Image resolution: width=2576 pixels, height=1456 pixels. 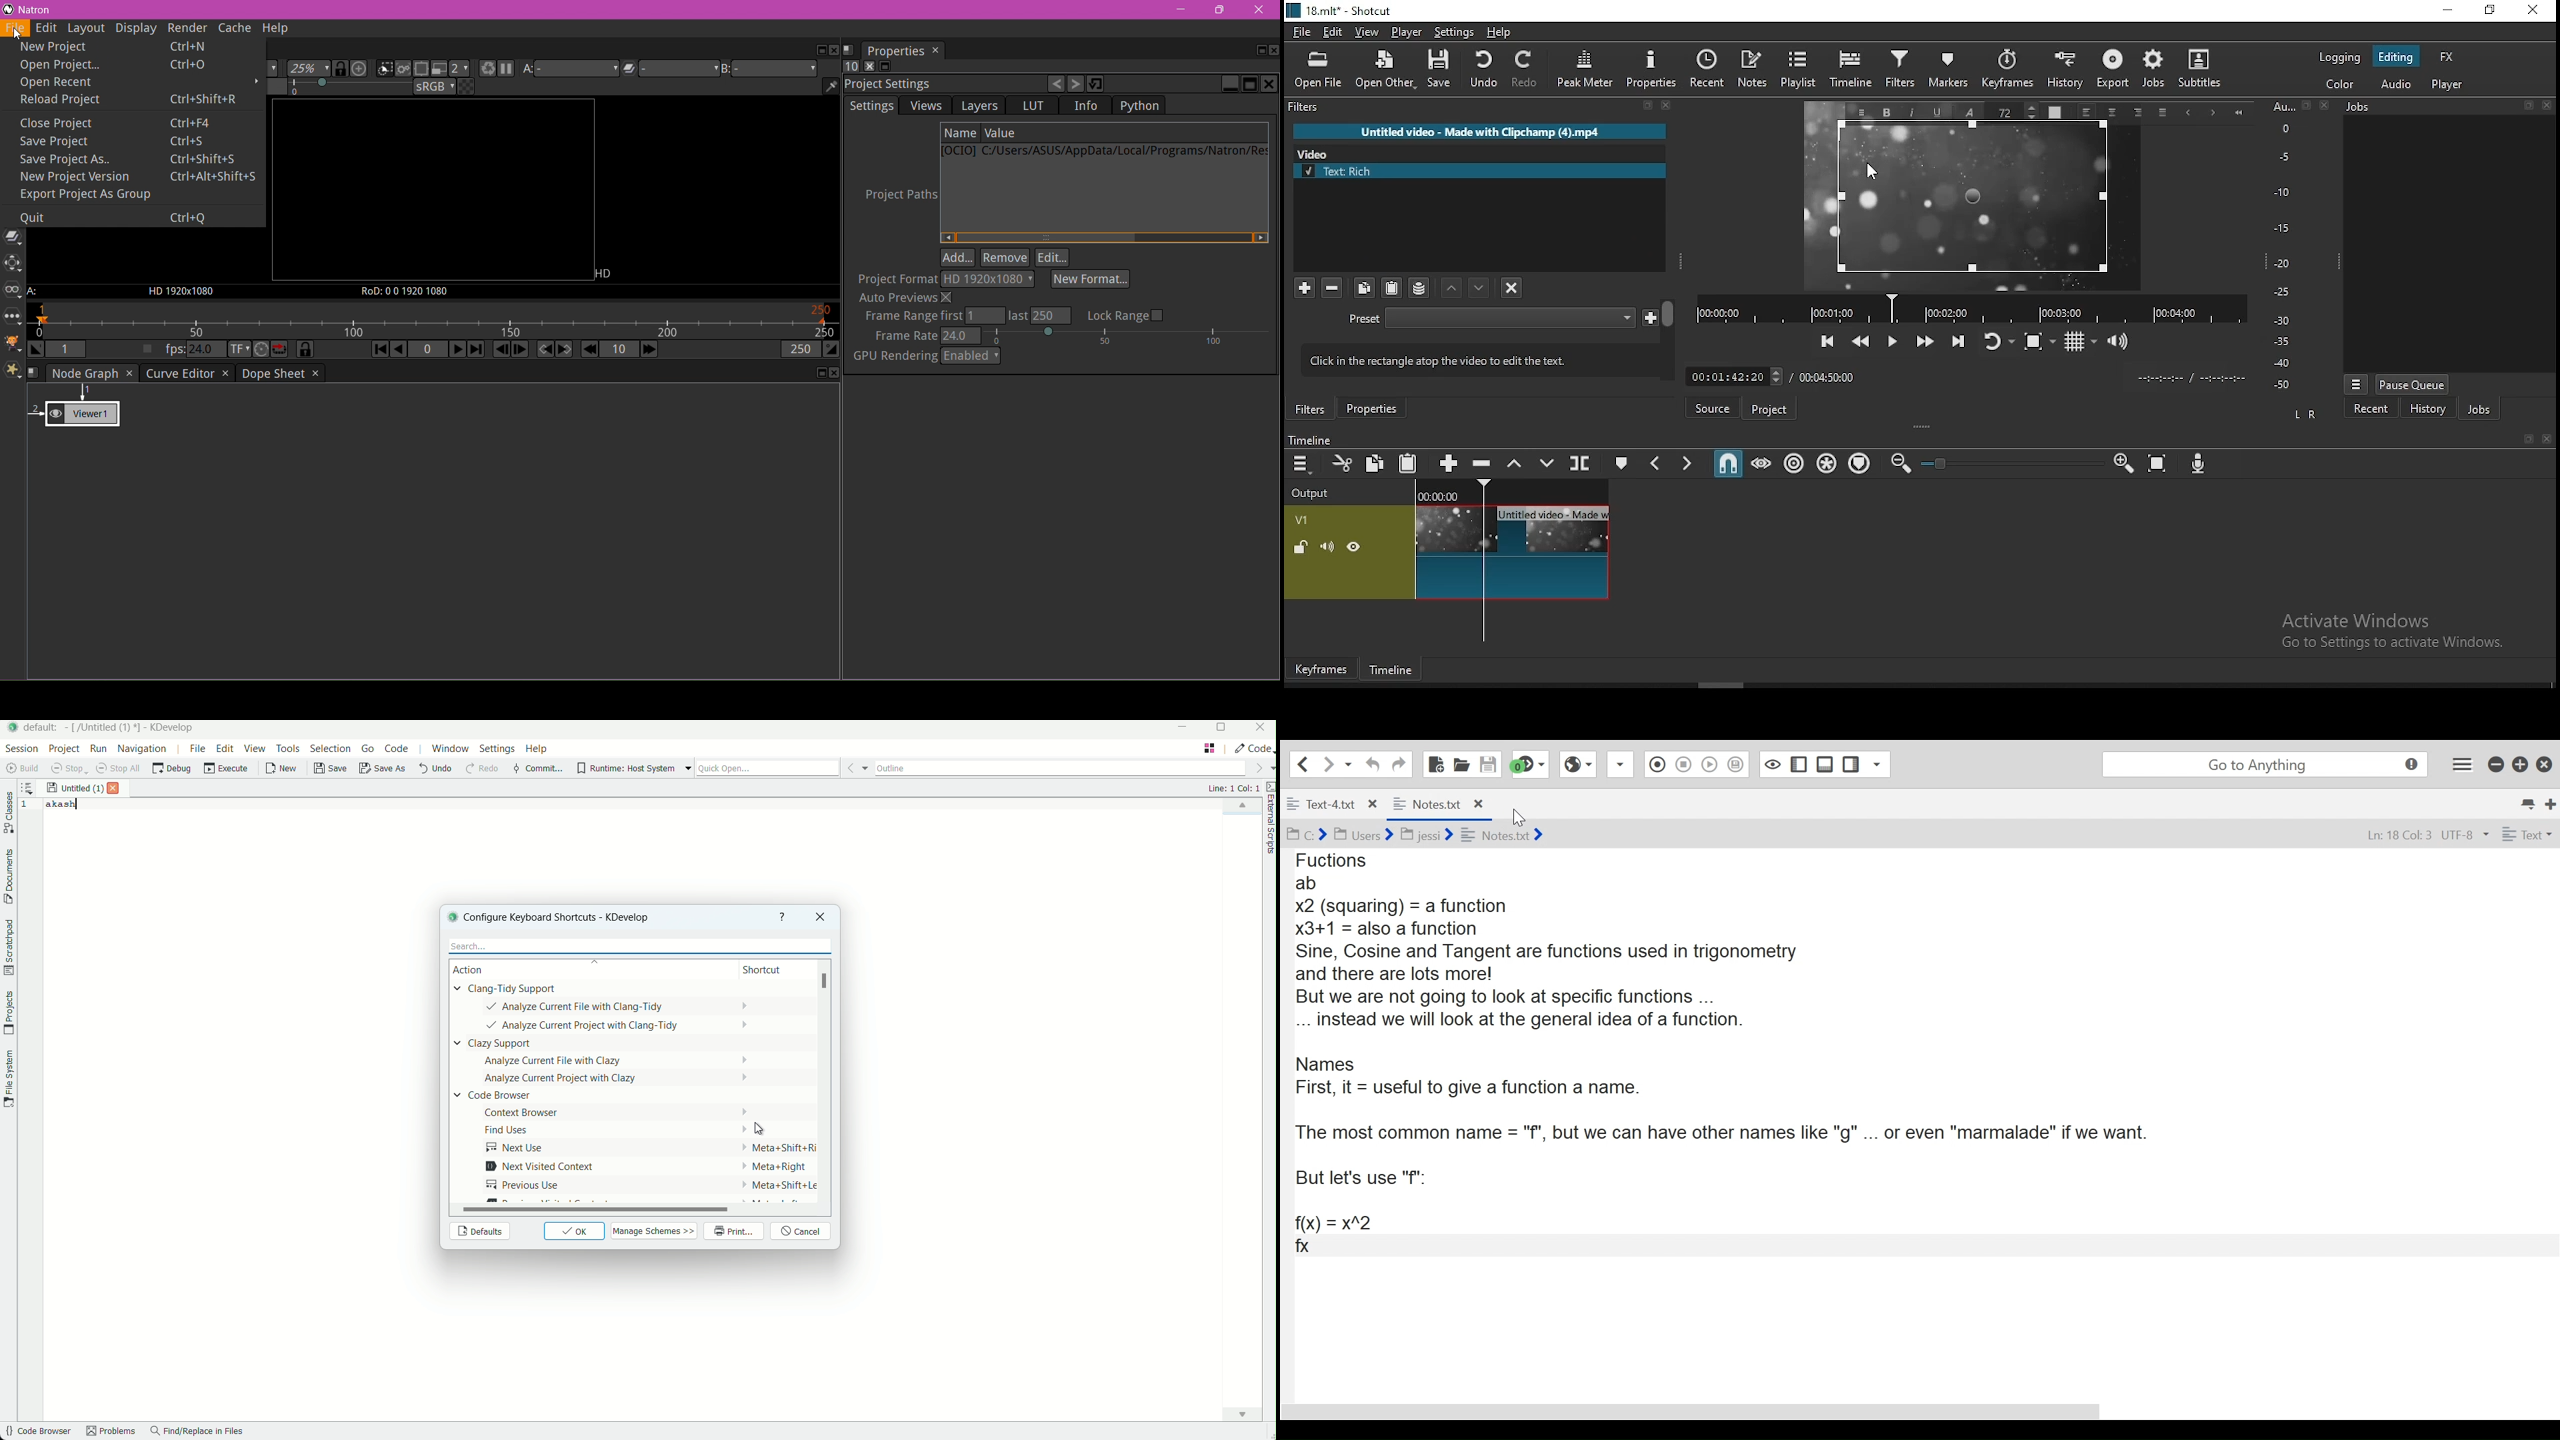 I want to click on create/edit marker, so click(x=1619, y=462).